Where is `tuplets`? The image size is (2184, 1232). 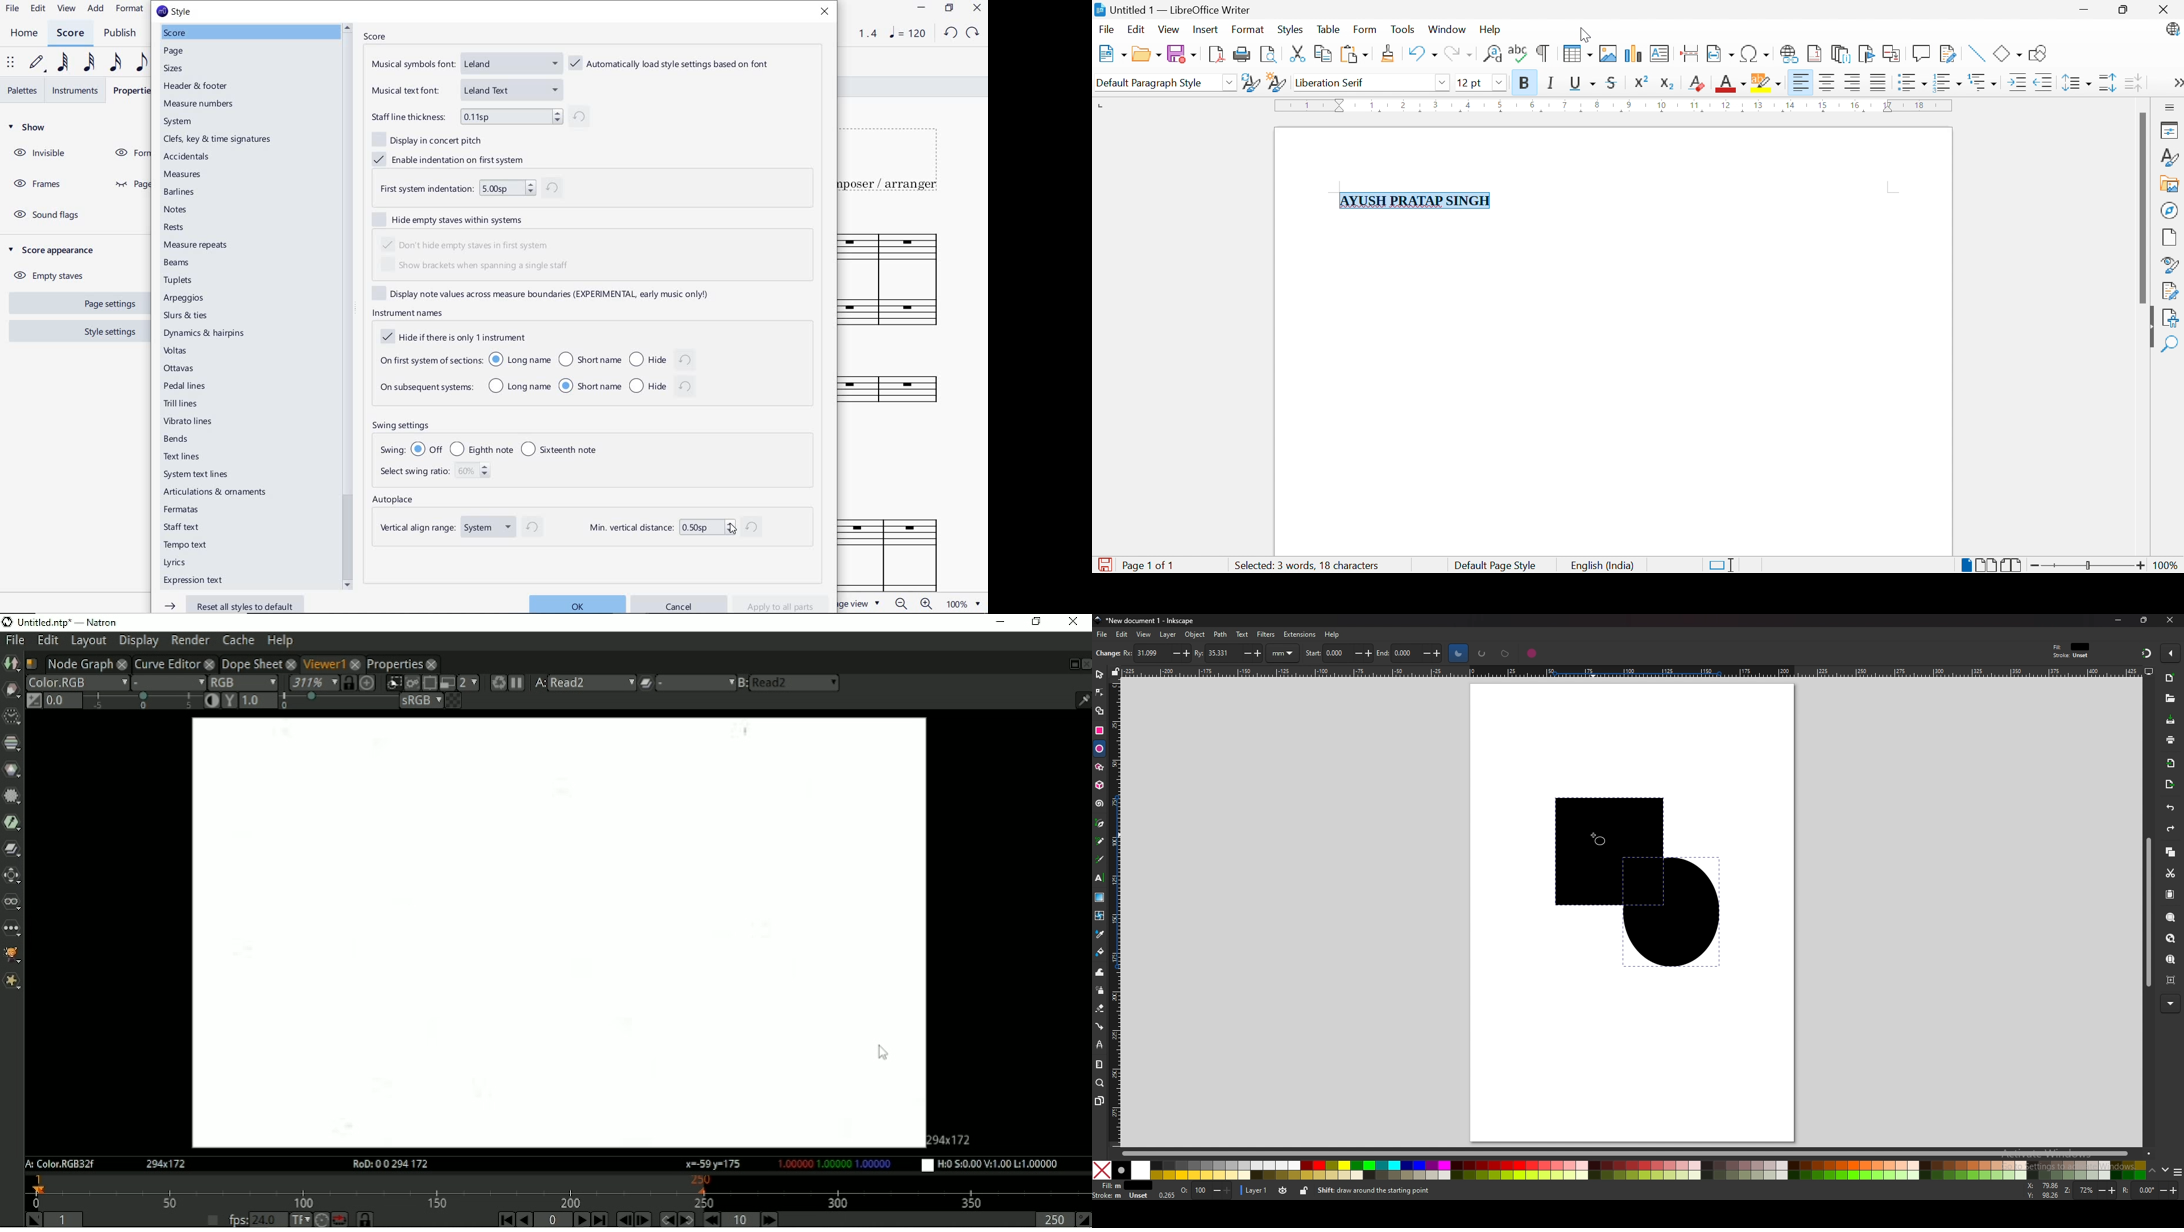 tuplets is located at coordinates (178, 281).